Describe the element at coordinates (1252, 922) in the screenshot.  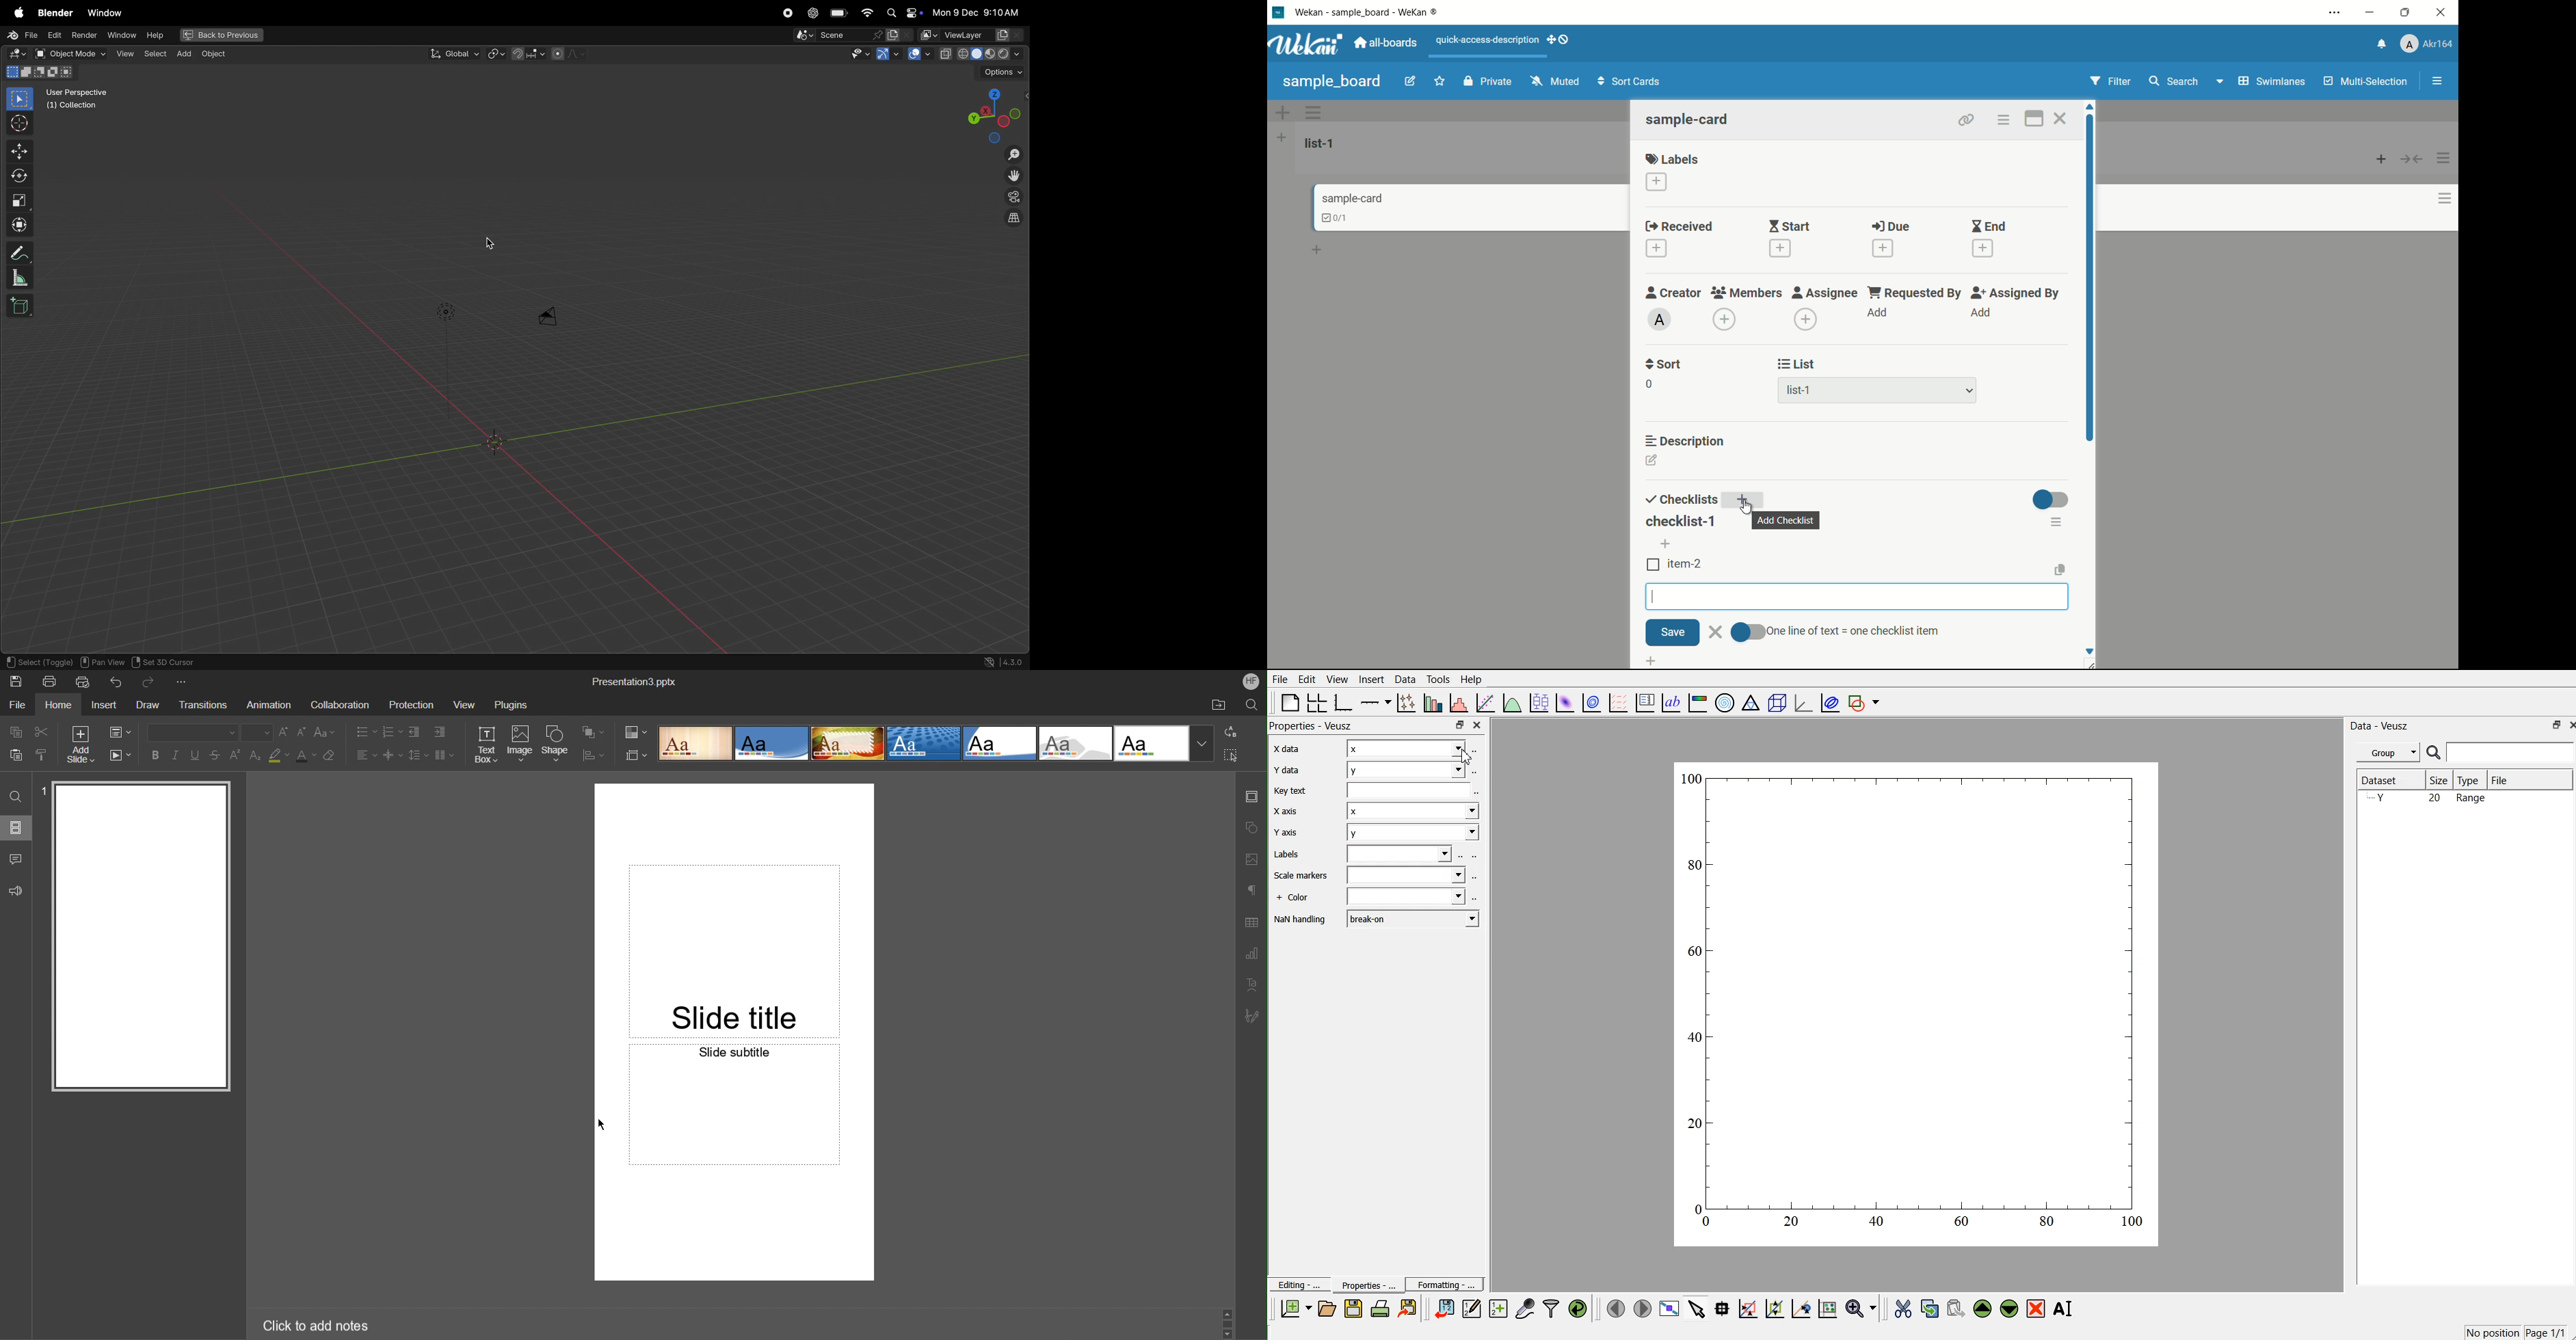
I see `Table` at that location.